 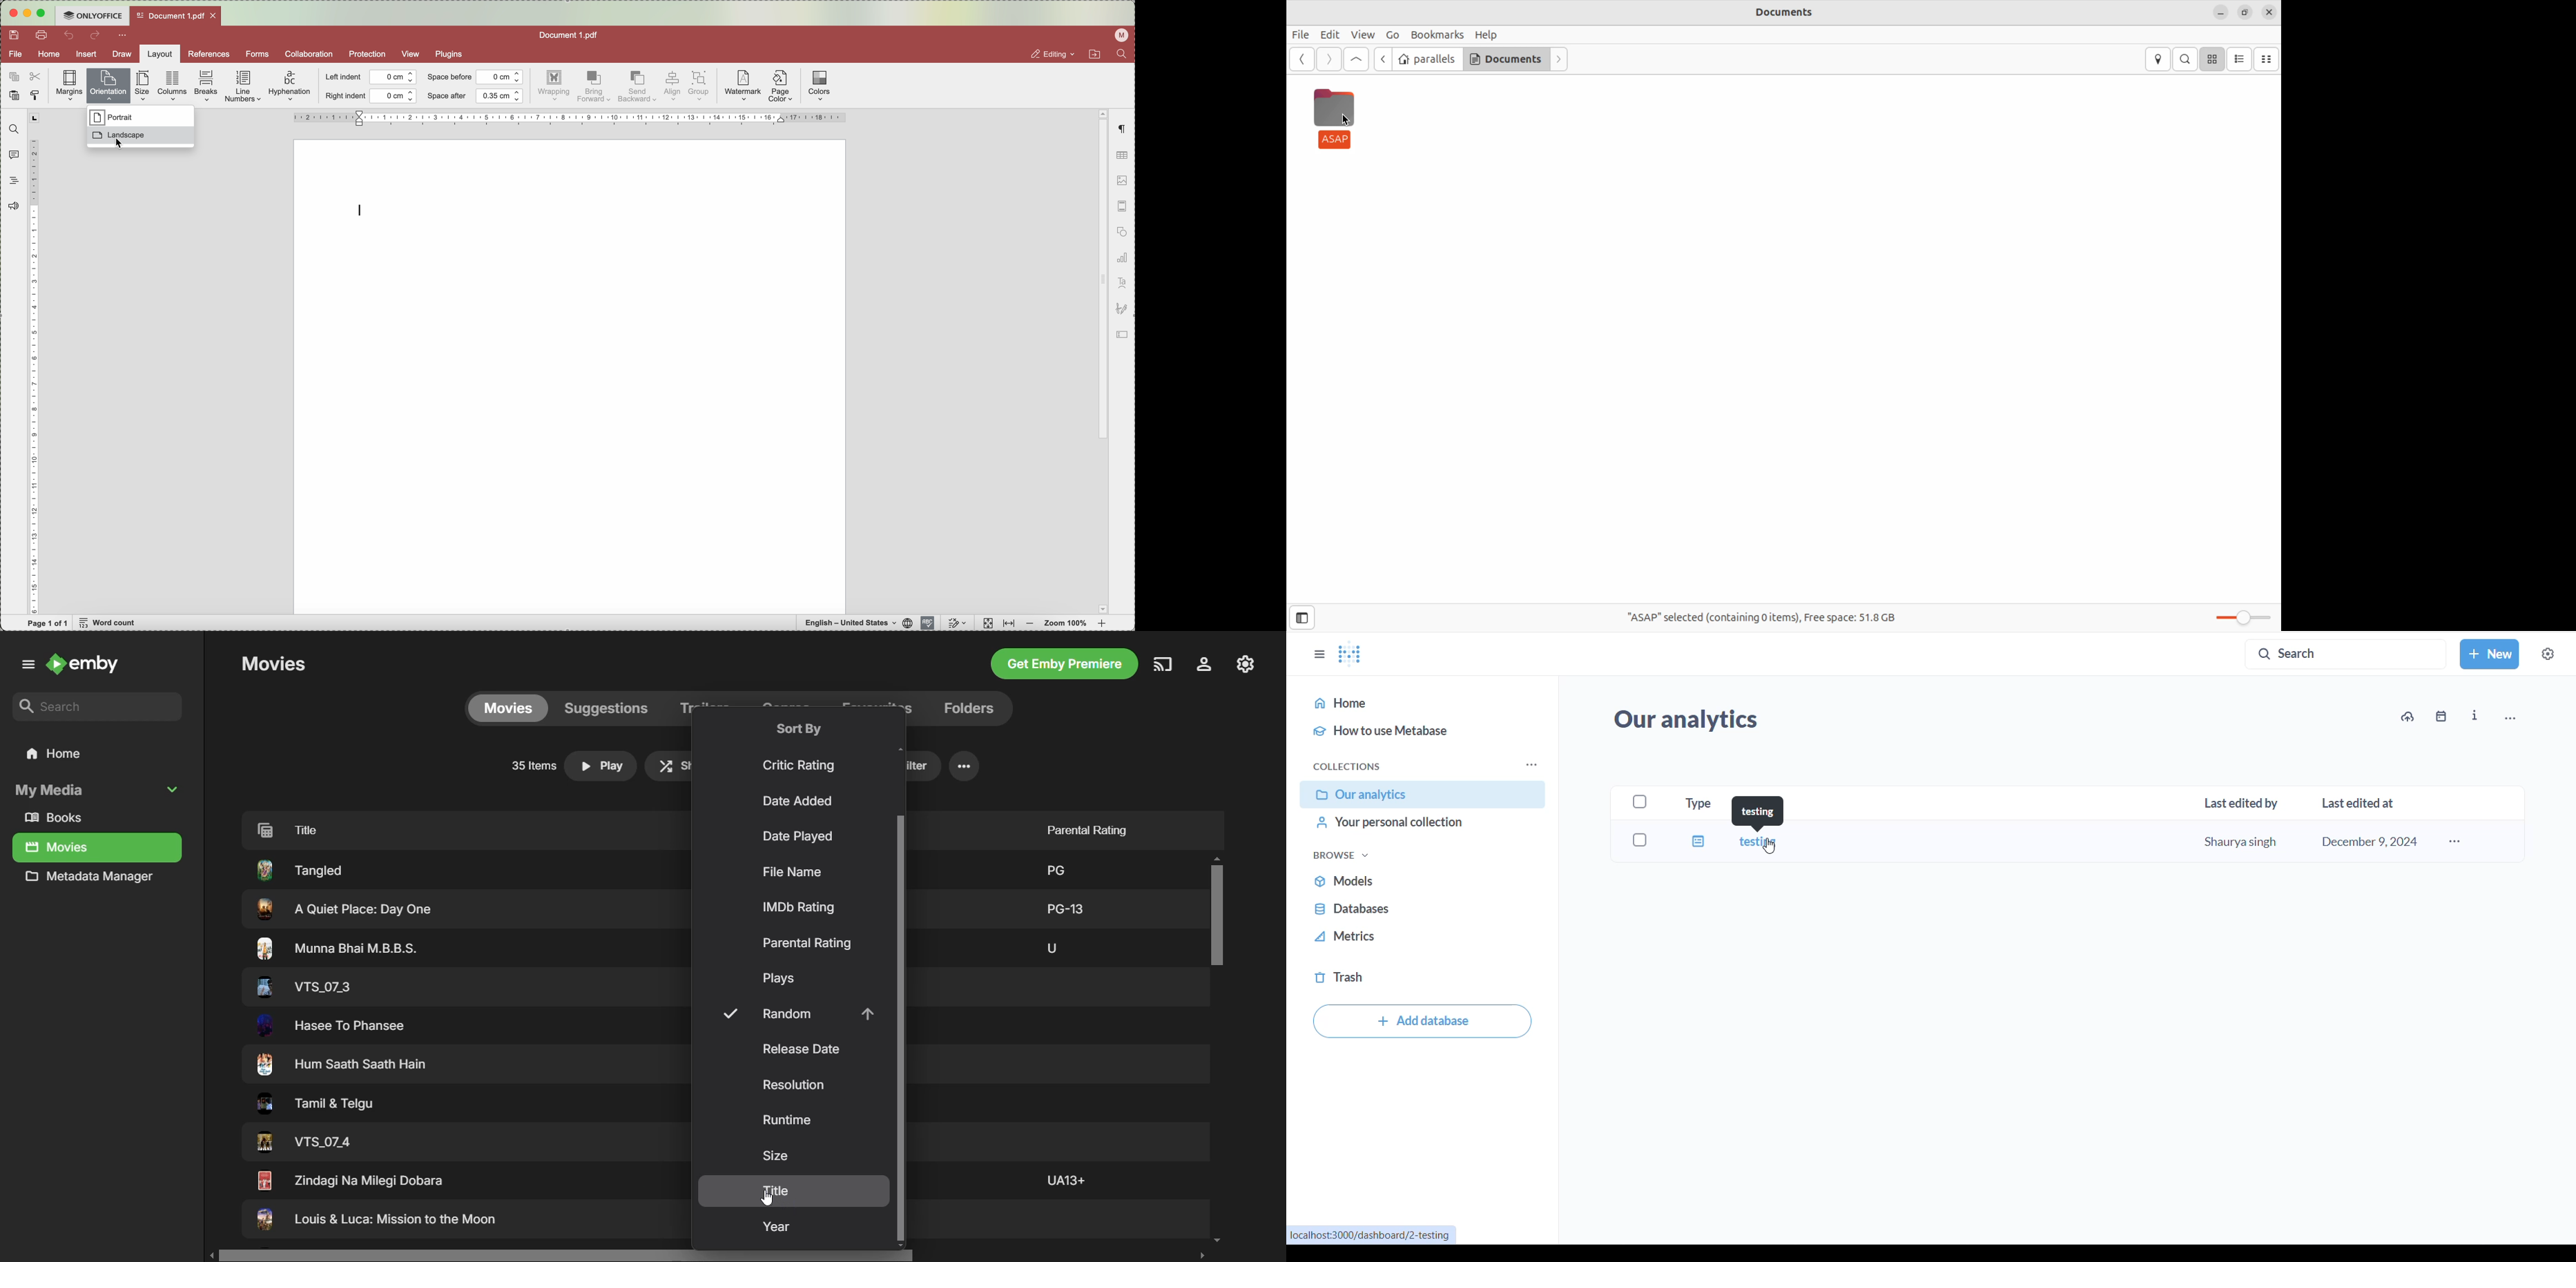 I want to click on Movie Titles in Random sort order, so click(x=445, y=829).